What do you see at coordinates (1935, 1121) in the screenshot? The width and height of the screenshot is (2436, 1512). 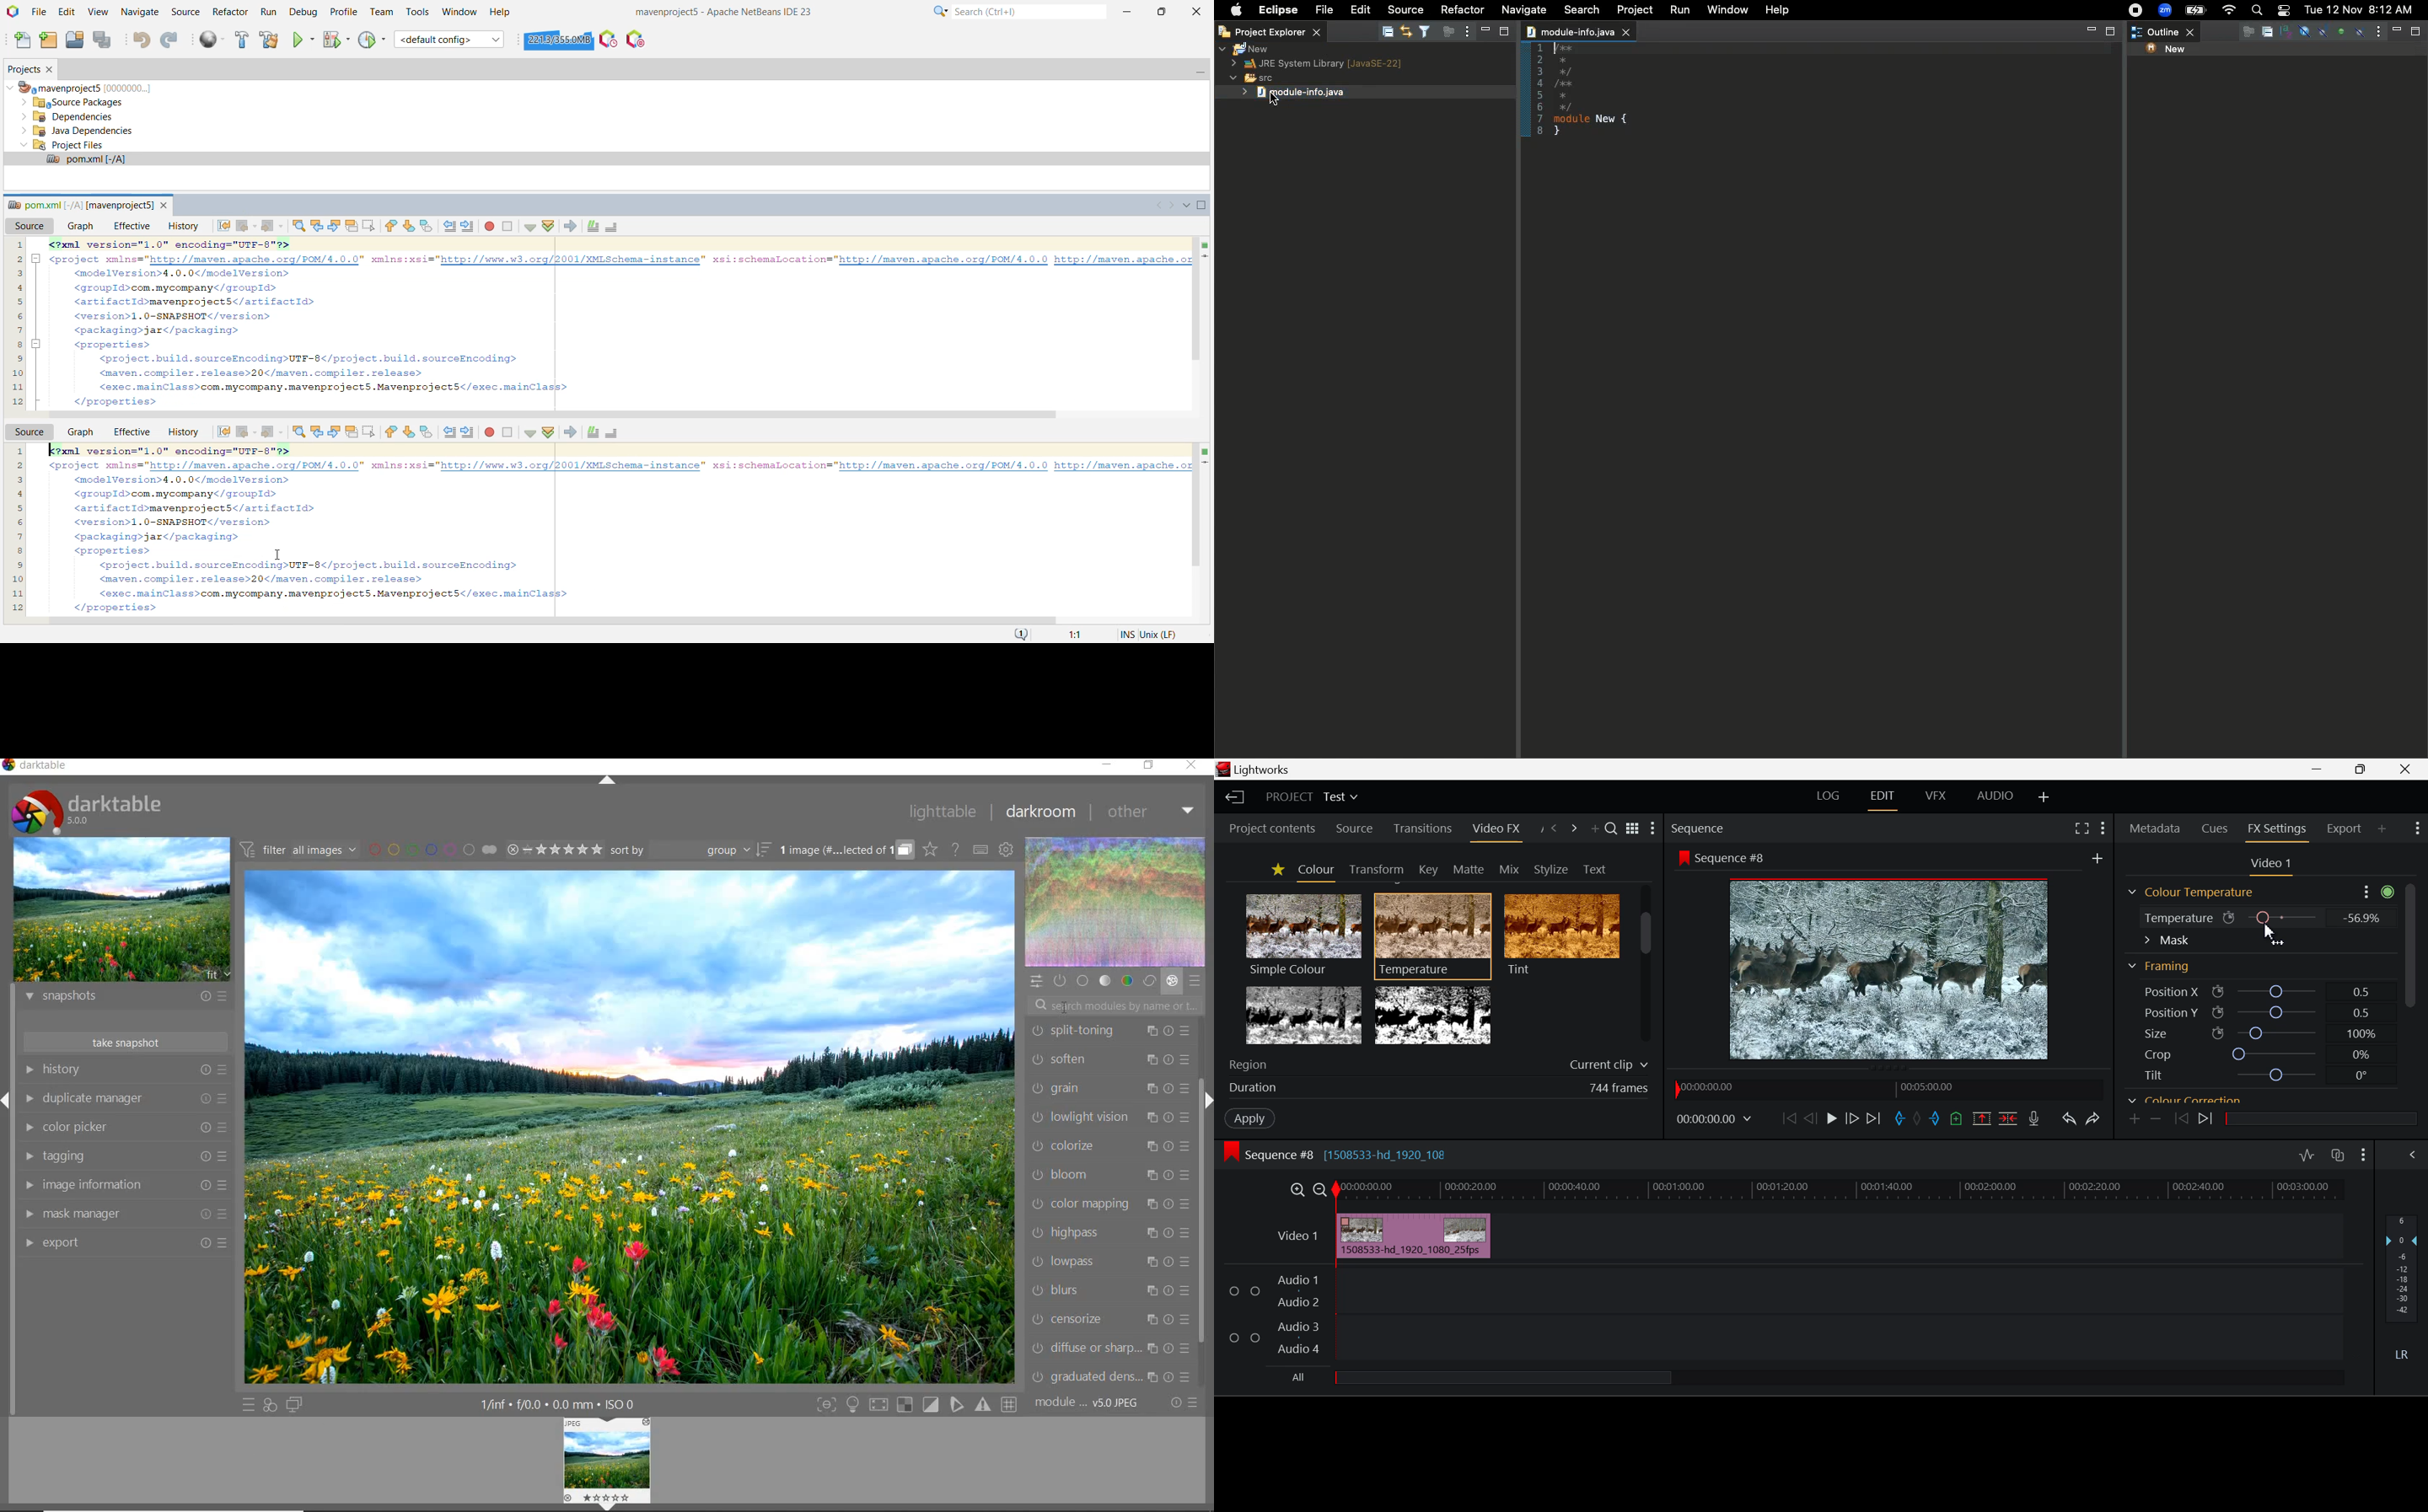 I see `Mark Out` at bounding box center [1935, 1121].